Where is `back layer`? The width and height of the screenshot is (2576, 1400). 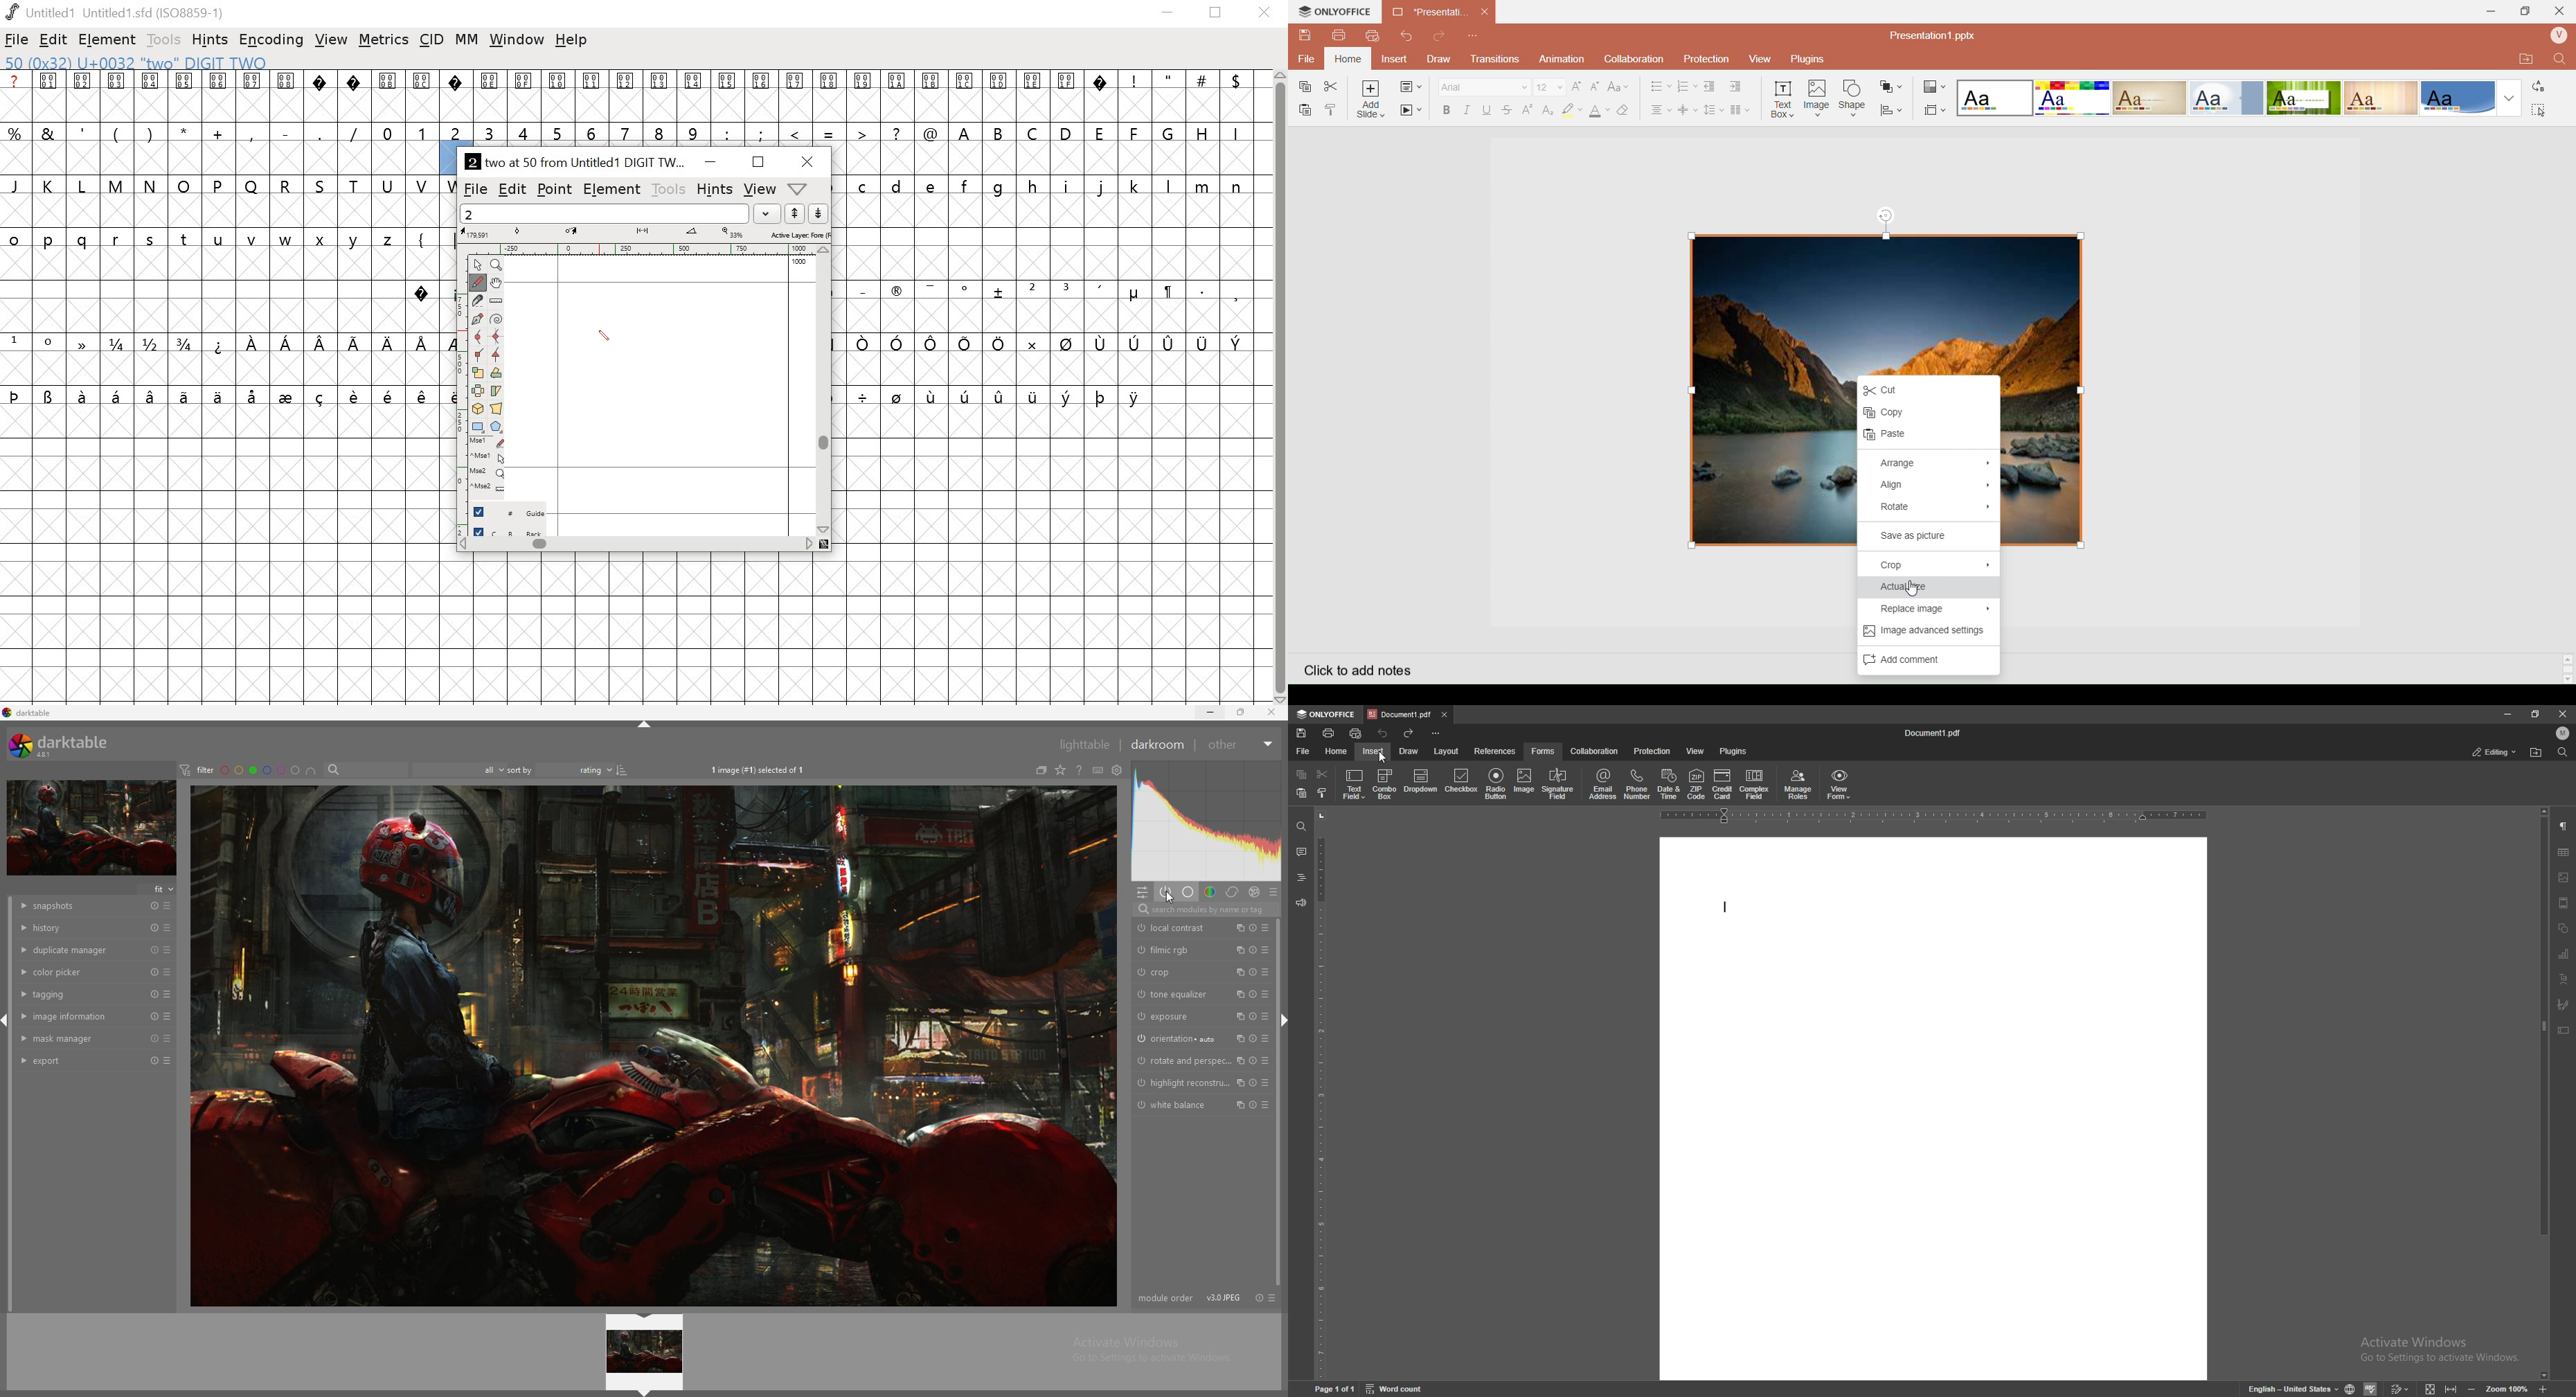 back layer is located at coordinates (512, 529).